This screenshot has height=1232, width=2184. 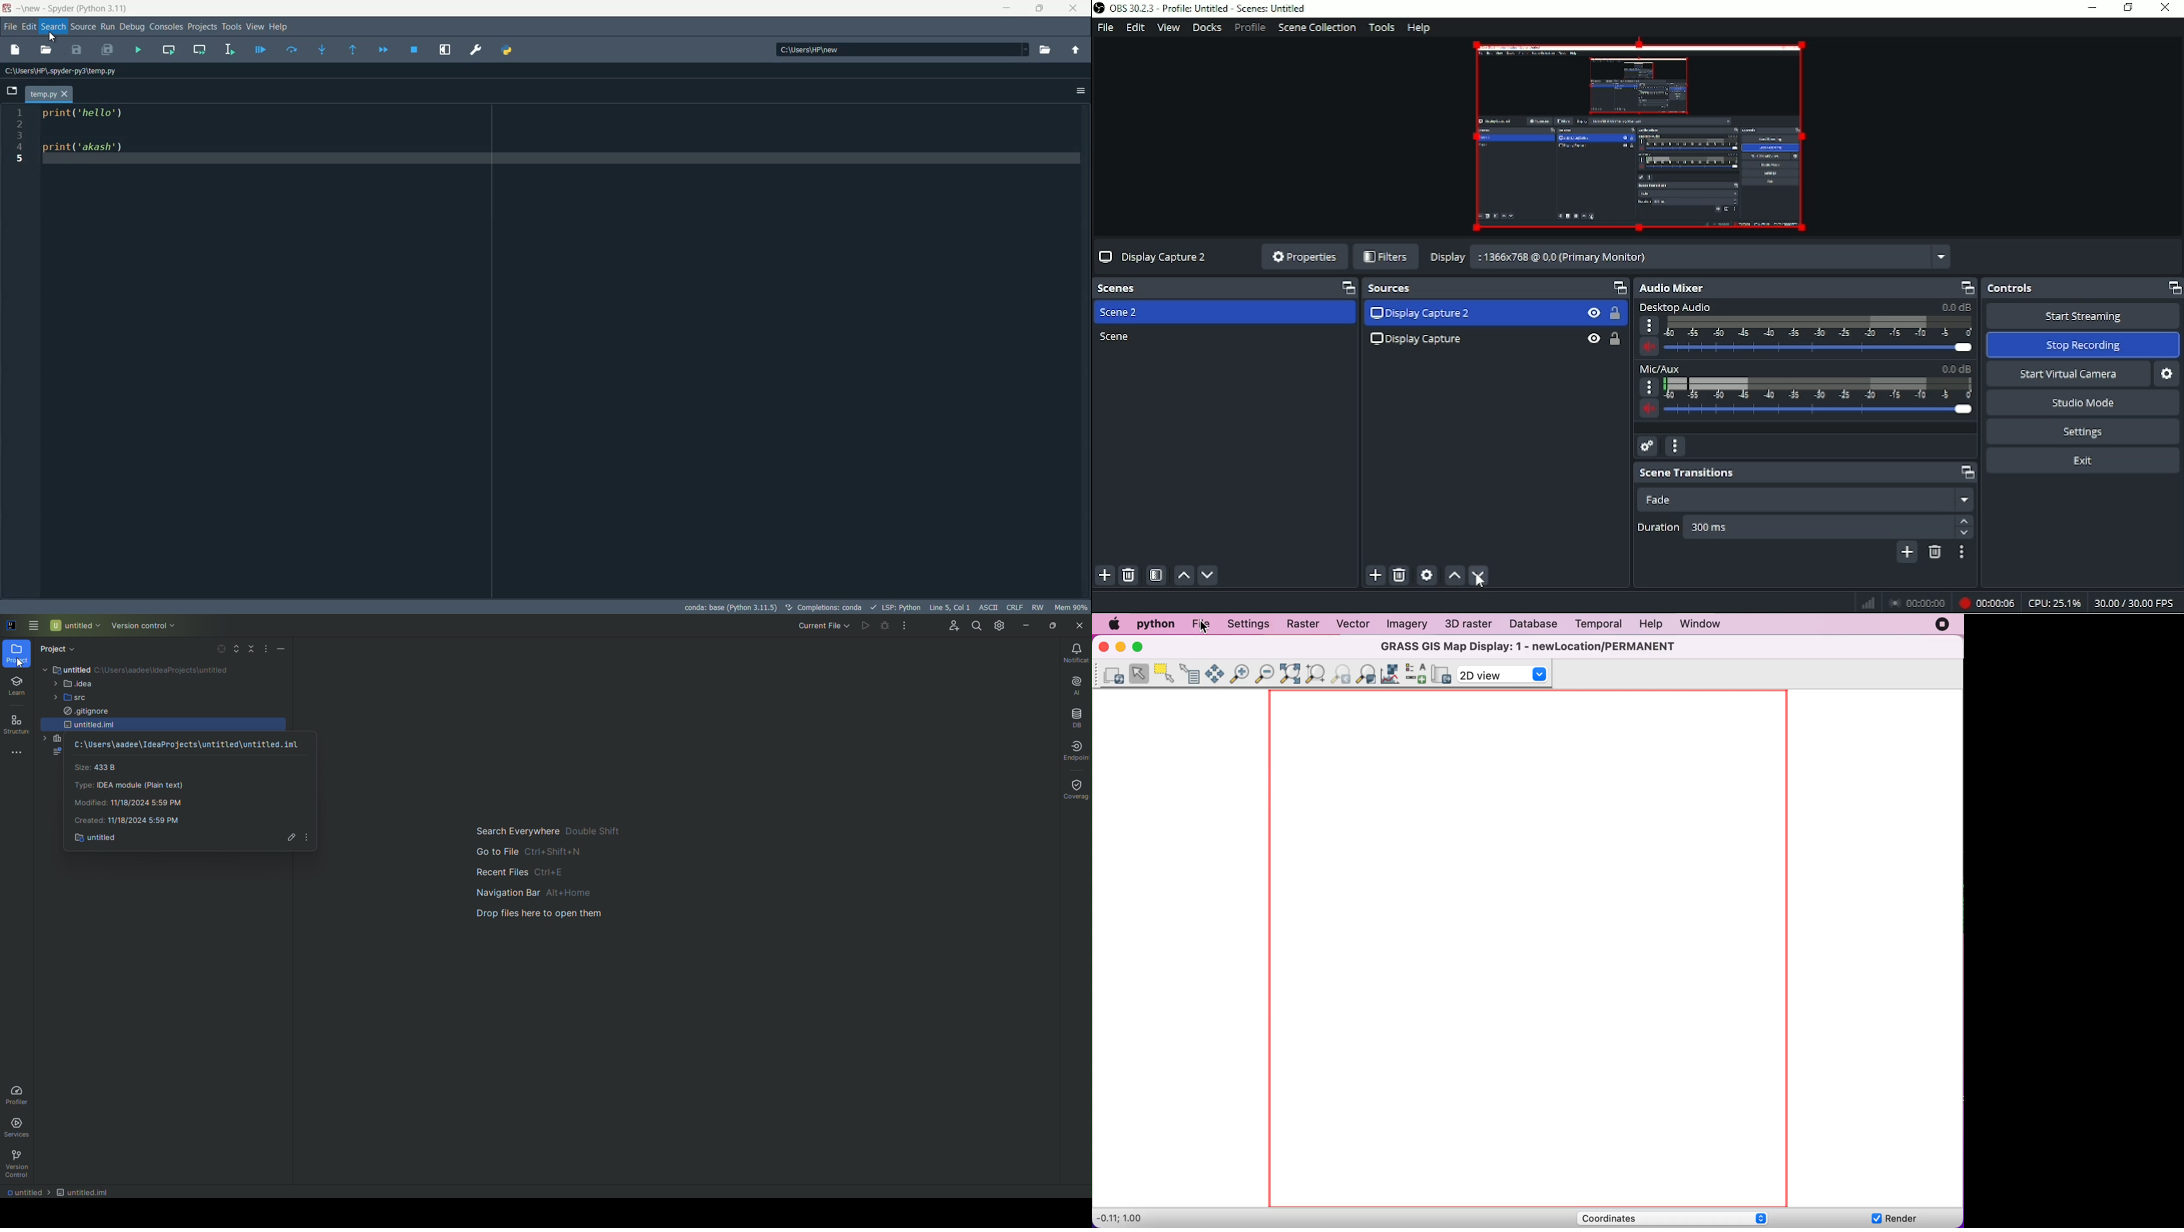 What do you see at coordinates (44, 50) in the screenshot?
I see `open file` at bounding box center [44, 50].